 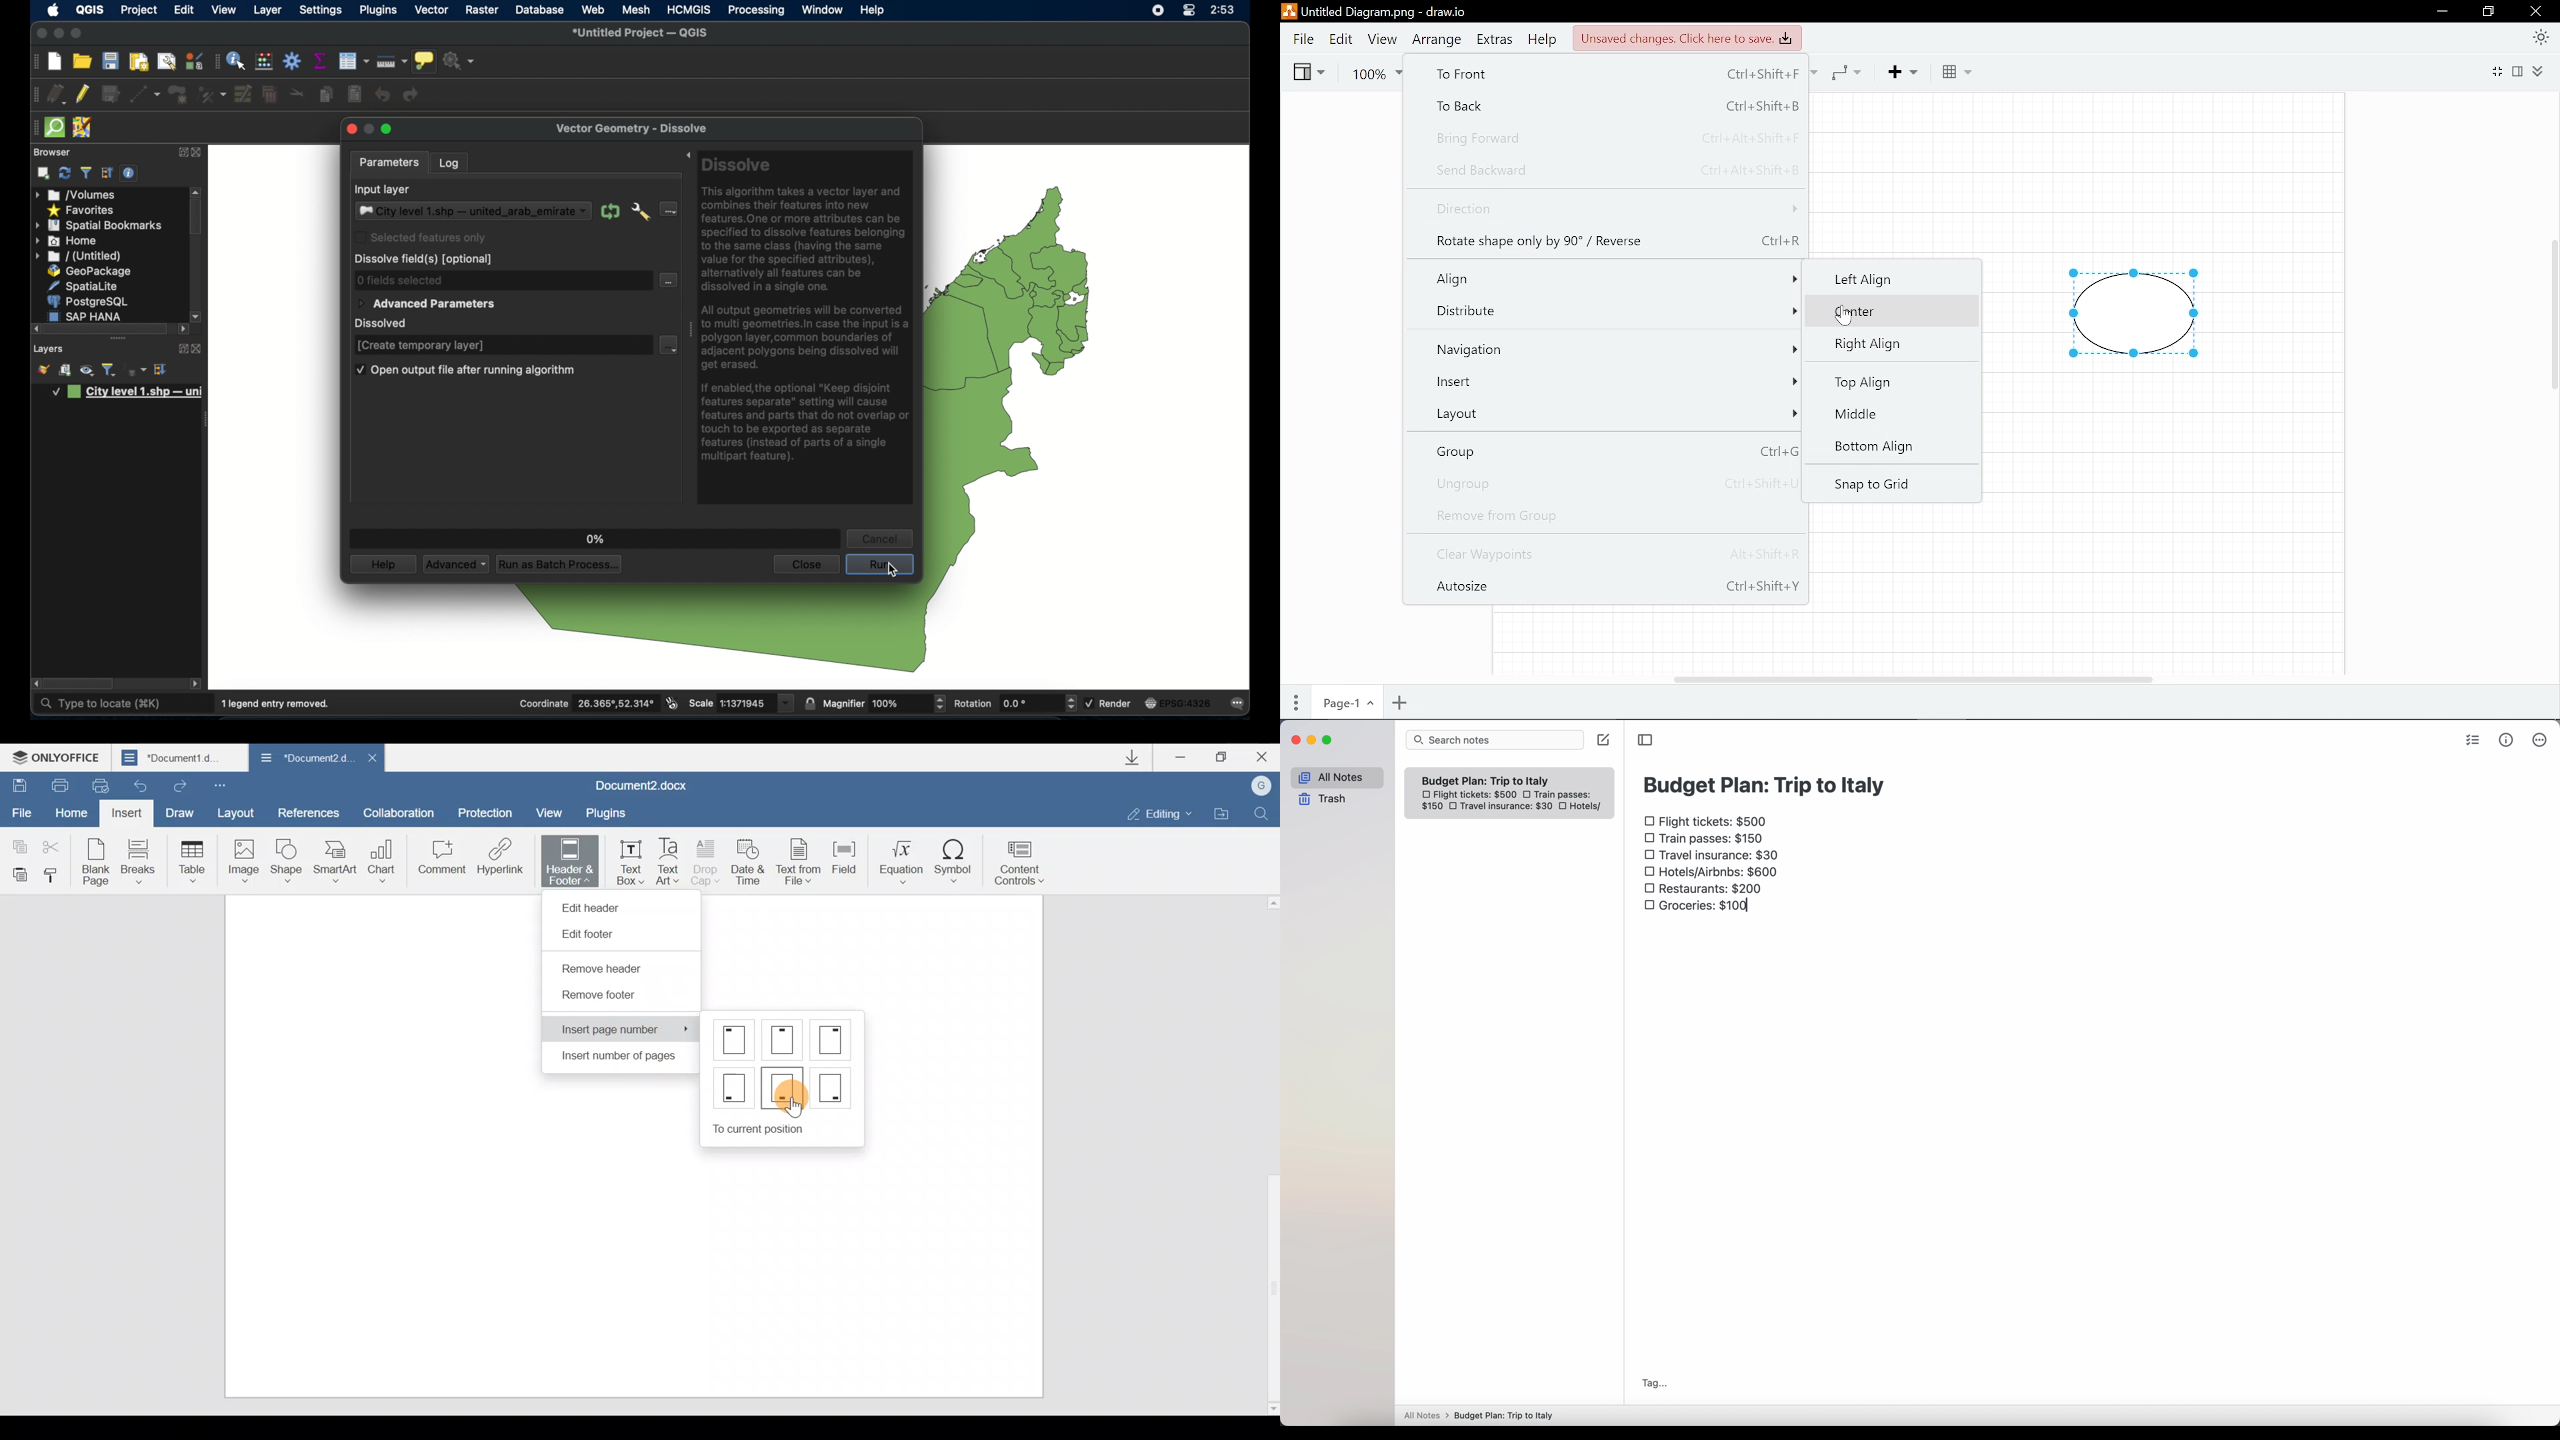 I want to click on Cursor, so click(x=795, y=1099).